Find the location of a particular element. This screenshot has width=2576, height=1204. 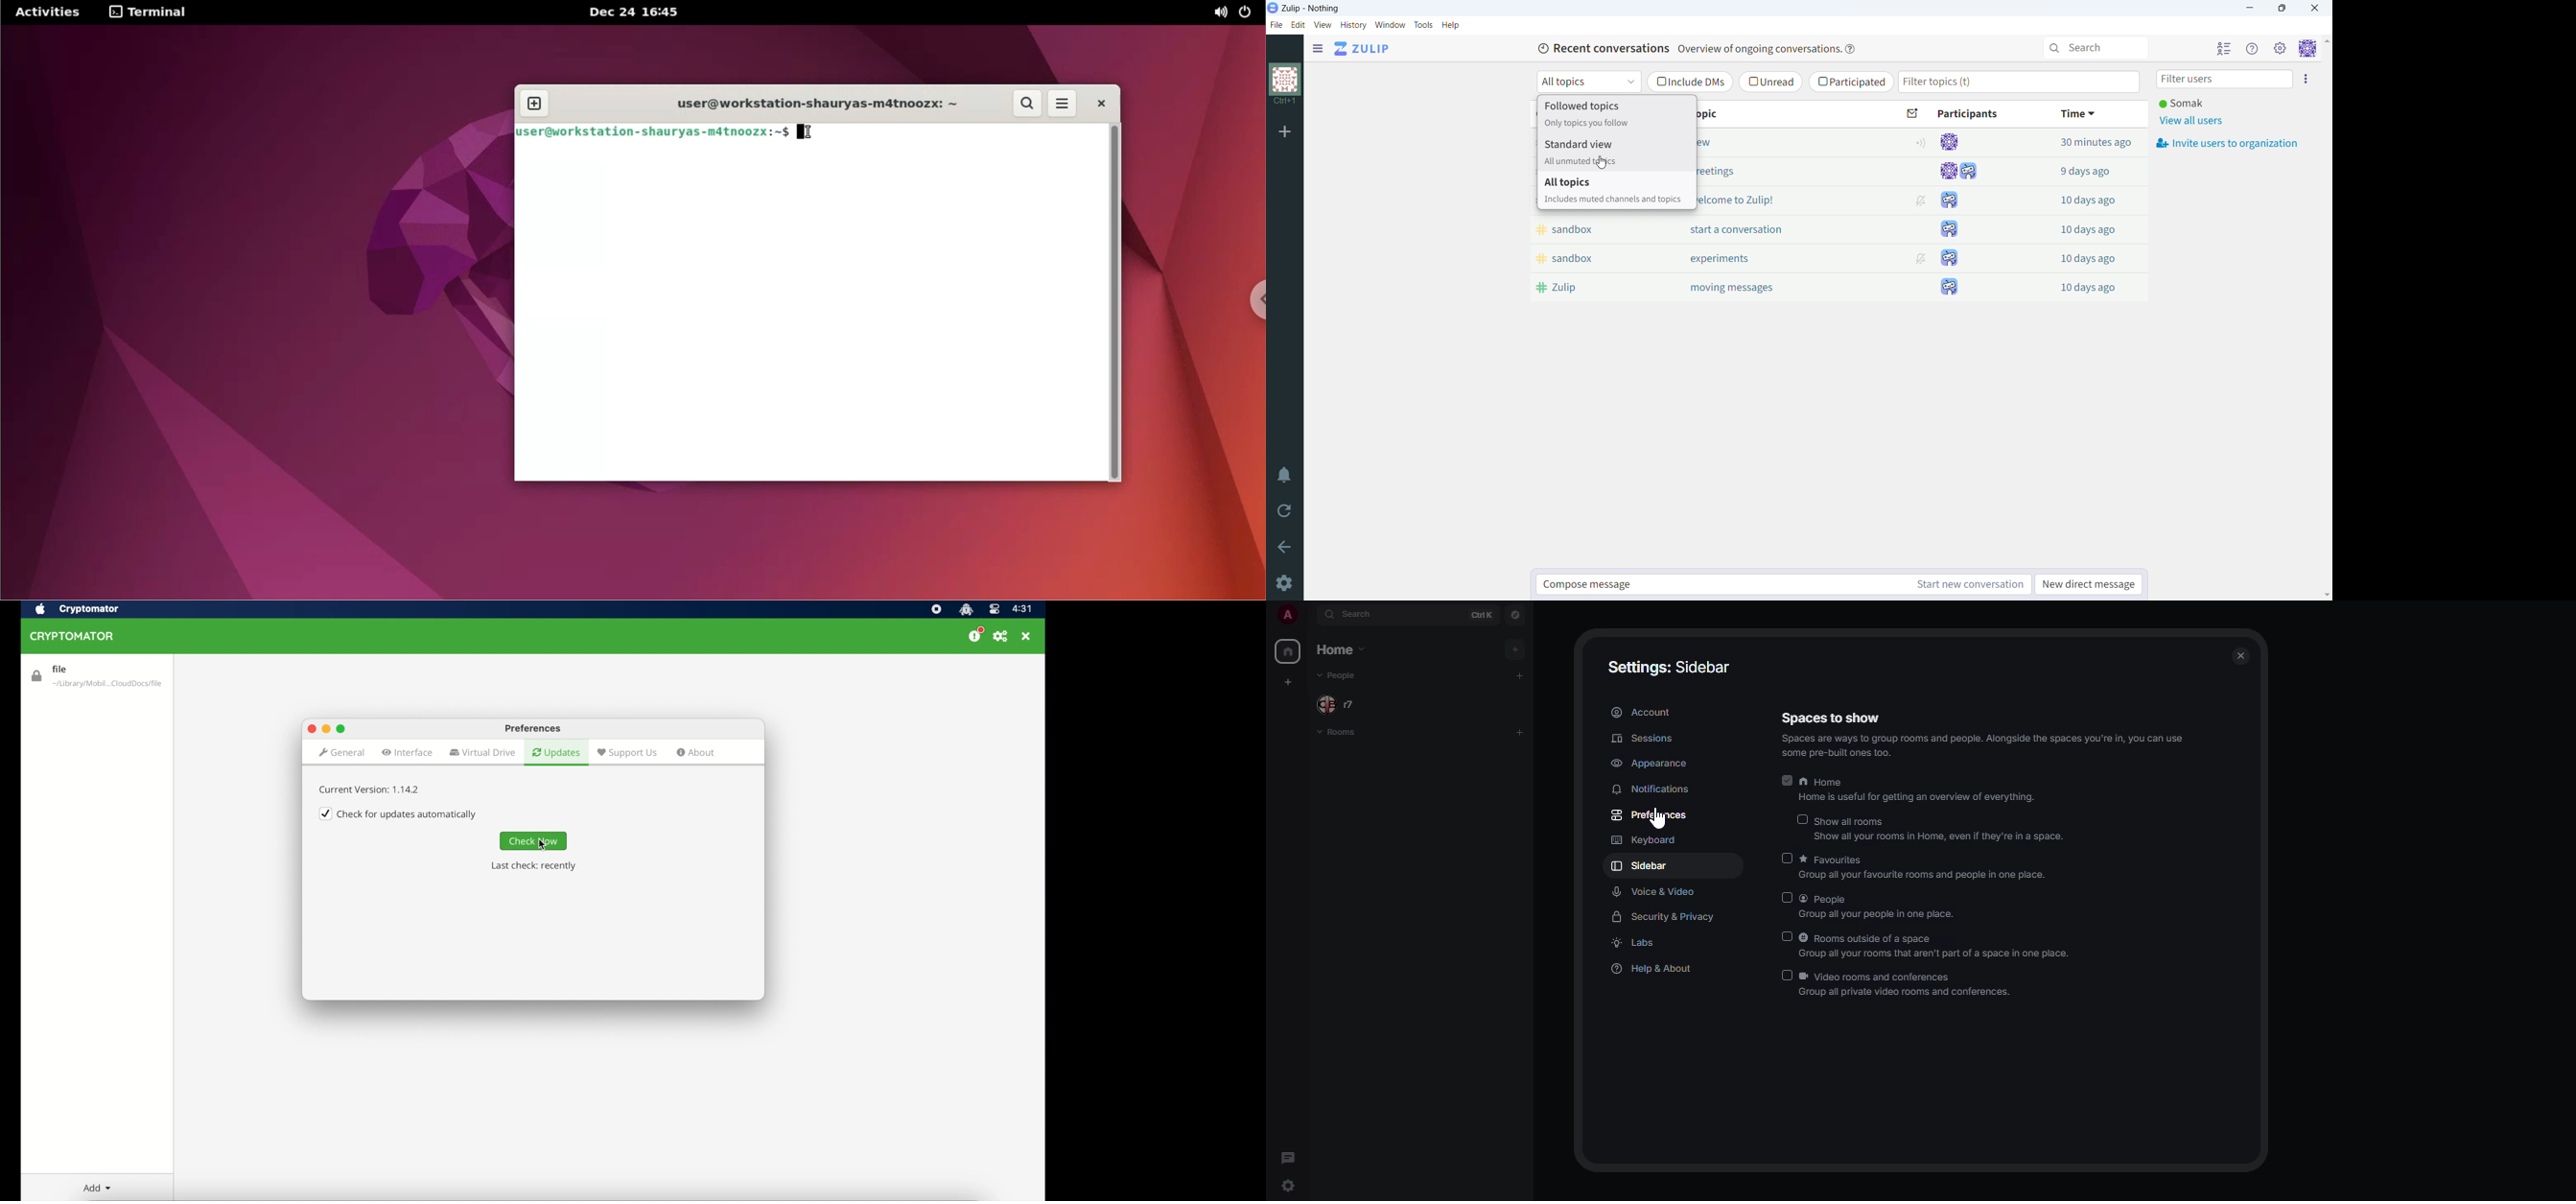

invite users is located at coordinates (2228, 142).